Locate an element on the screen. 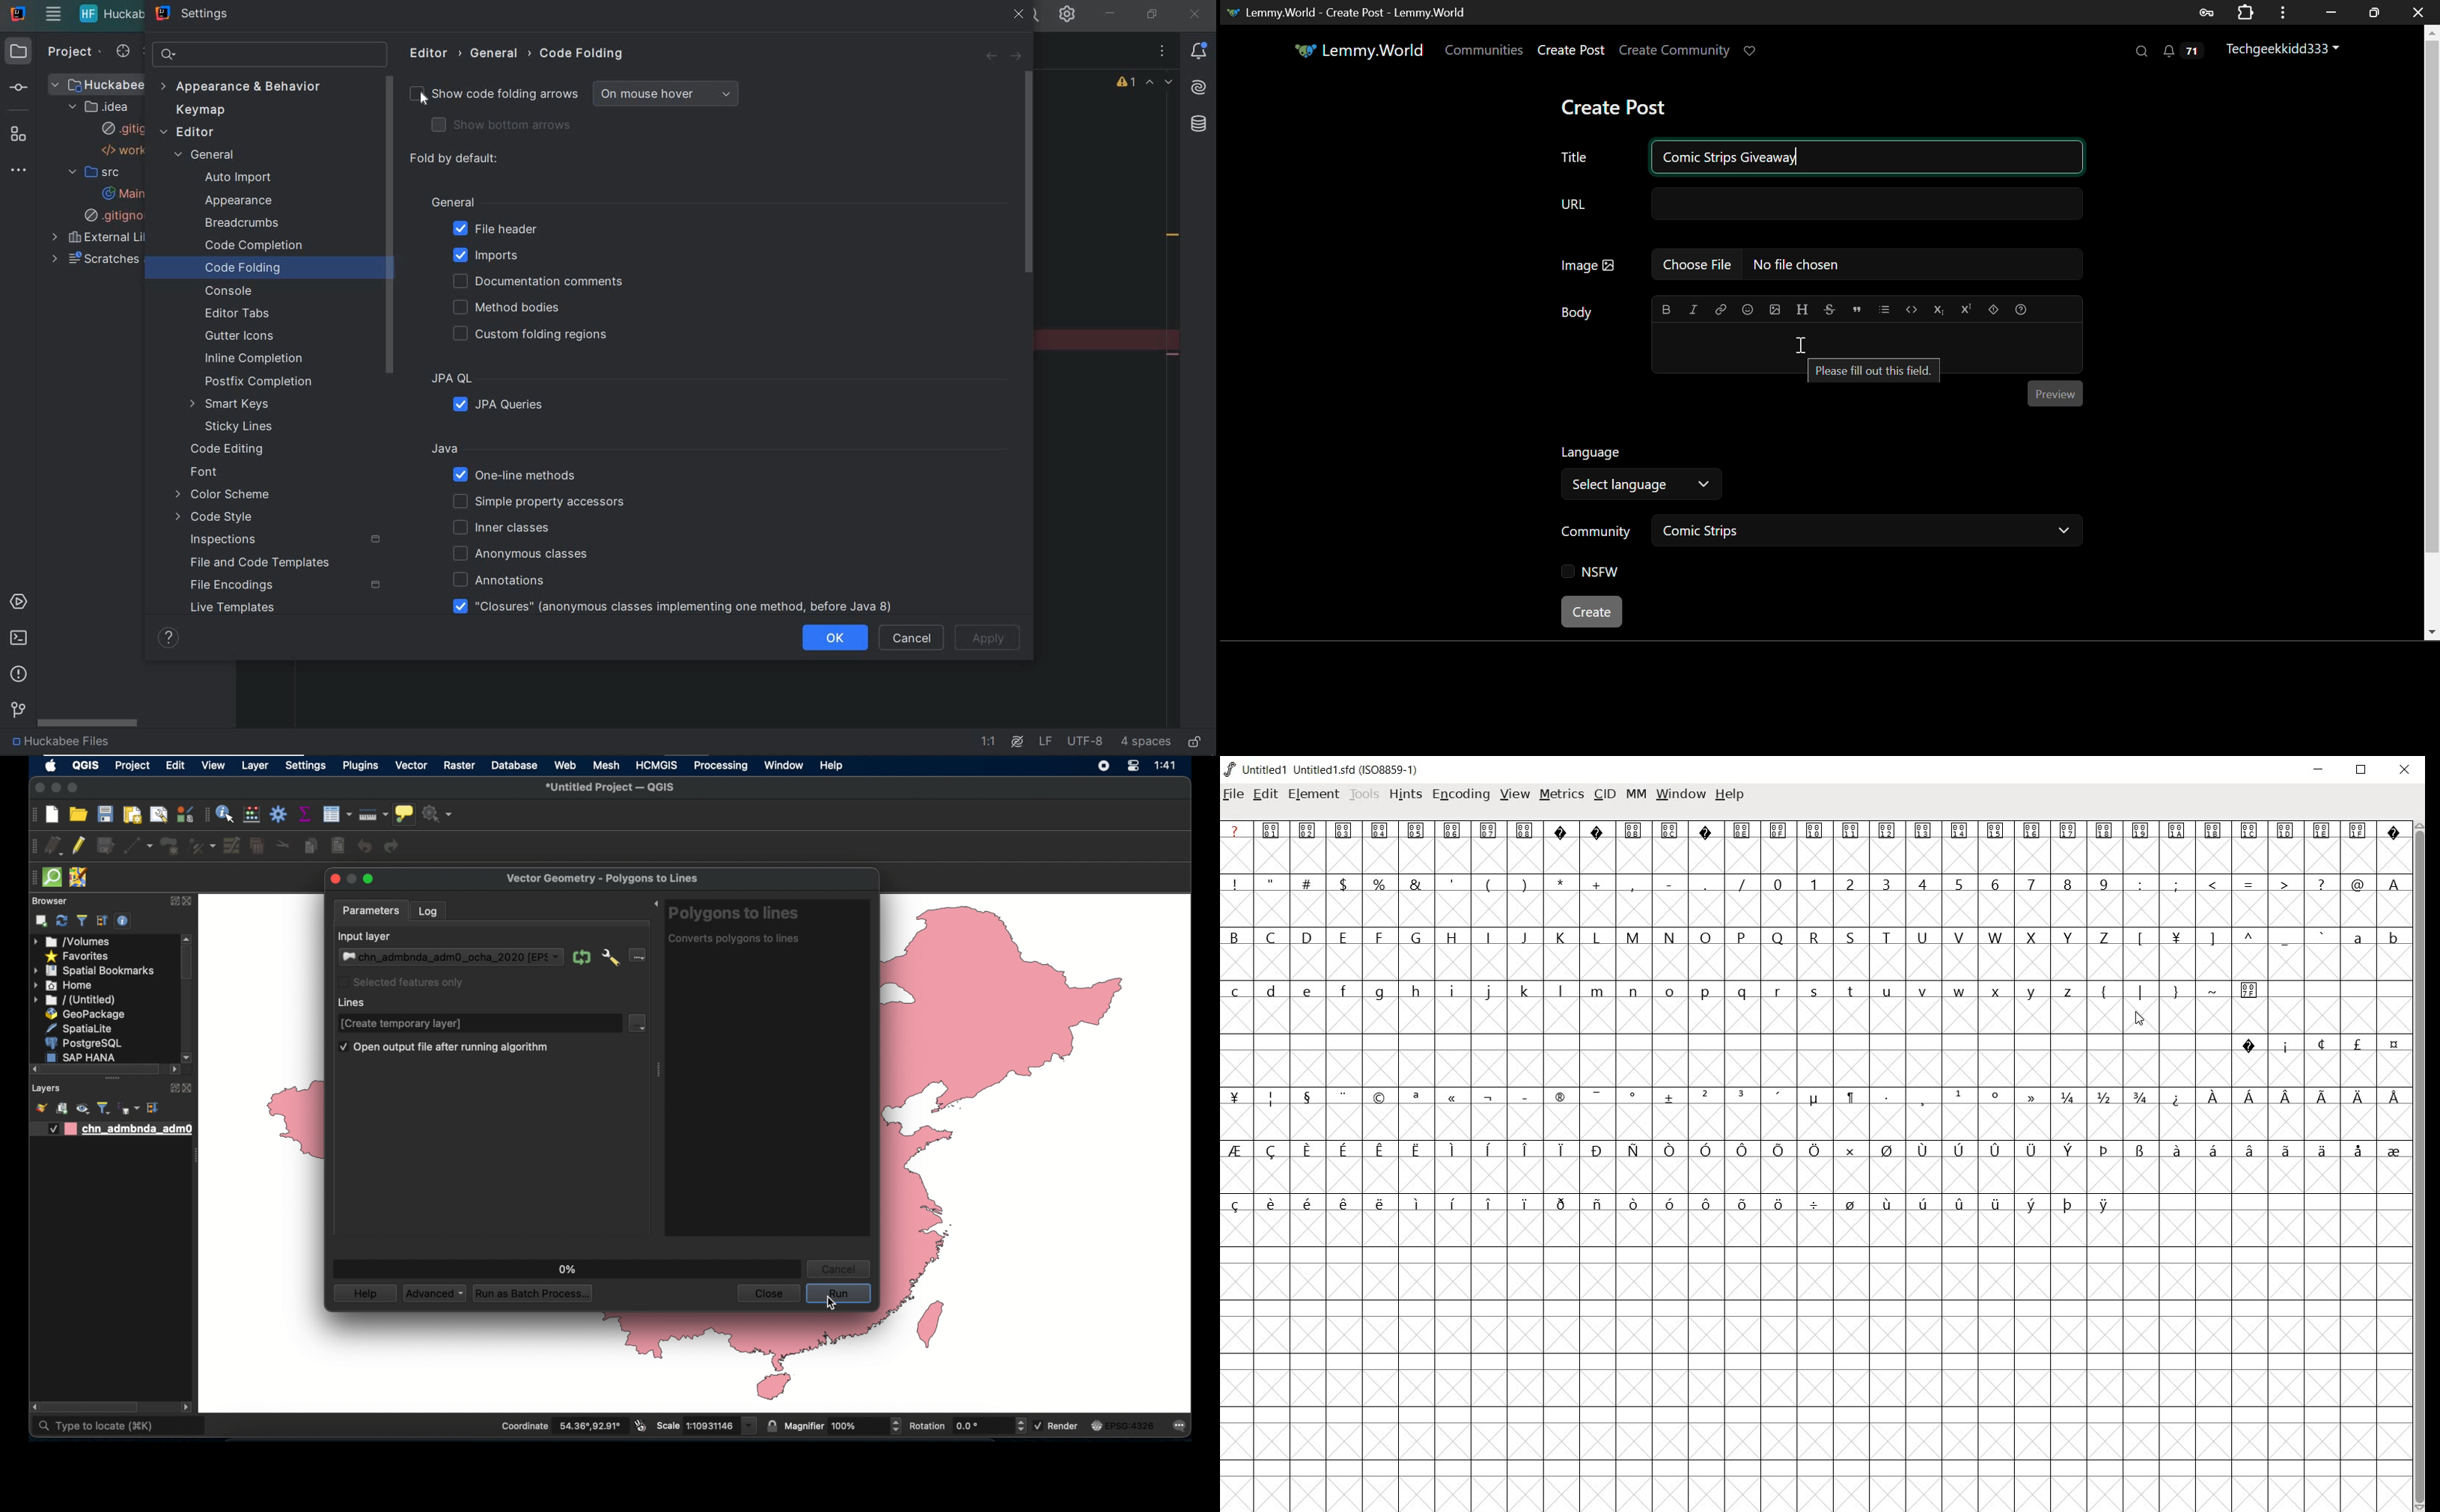  more tool windows is located at coordinates (23, 171).